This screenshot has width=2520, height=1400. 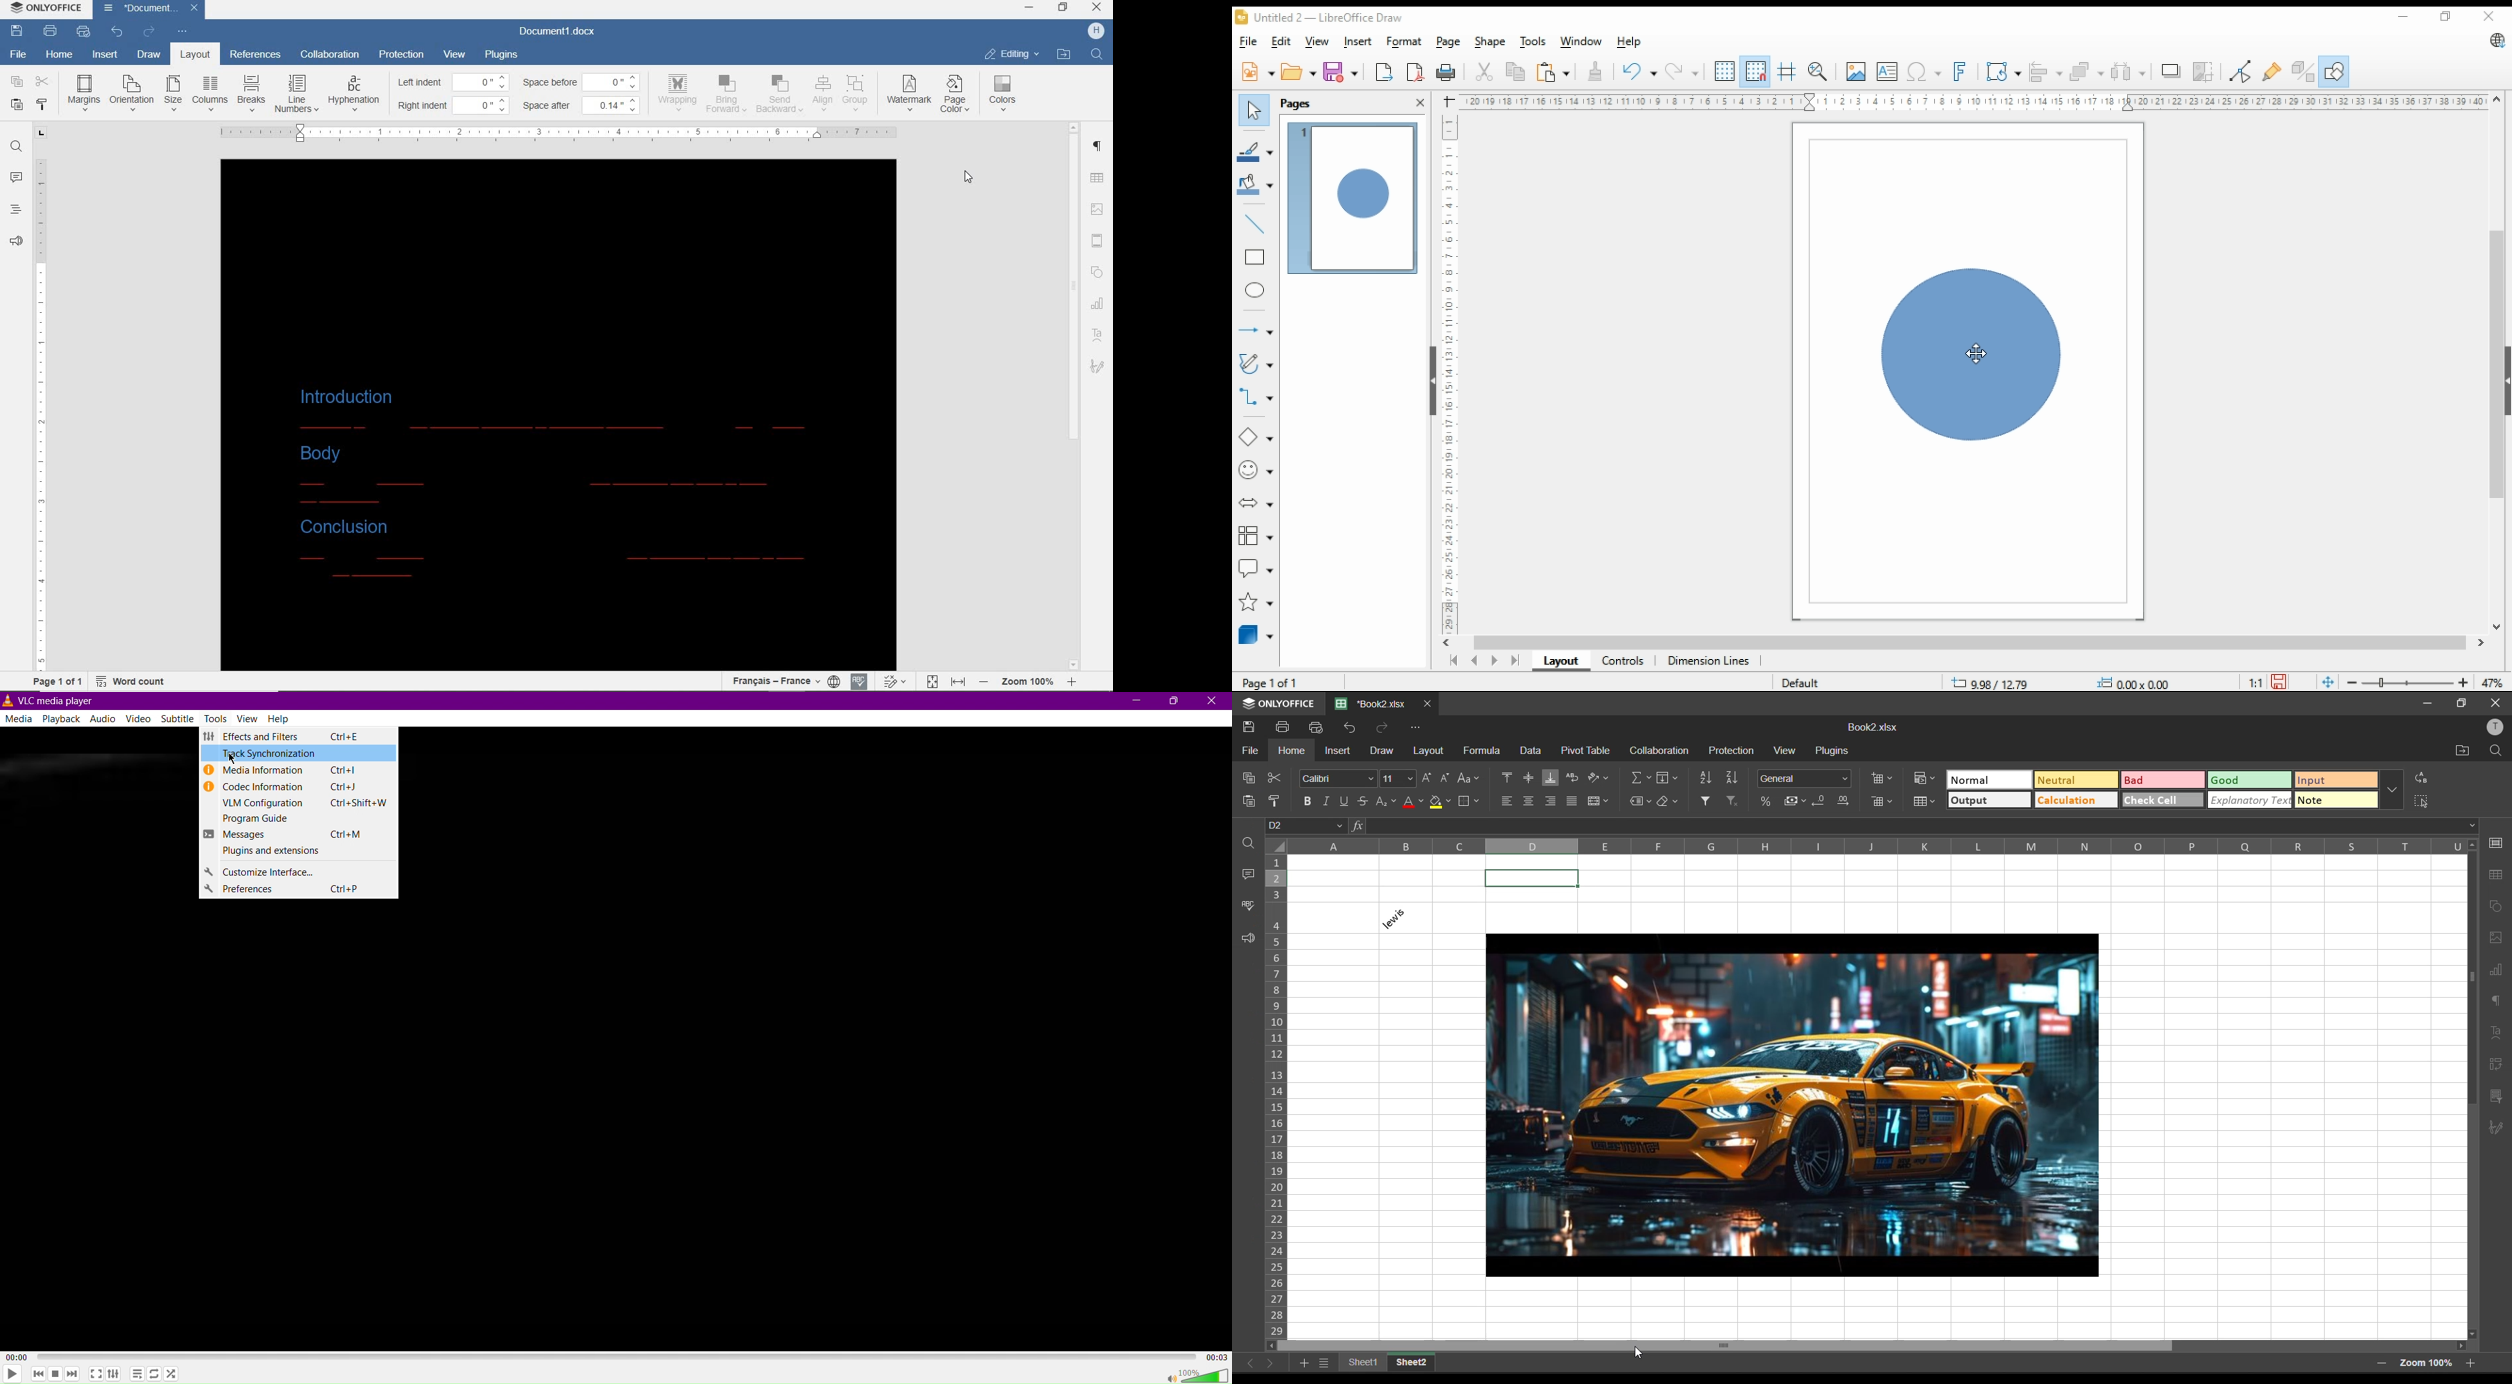 What do you see at coordinates (1250, 778) in the screenshot?
I see `copy` at bounding box center [1250, 778].